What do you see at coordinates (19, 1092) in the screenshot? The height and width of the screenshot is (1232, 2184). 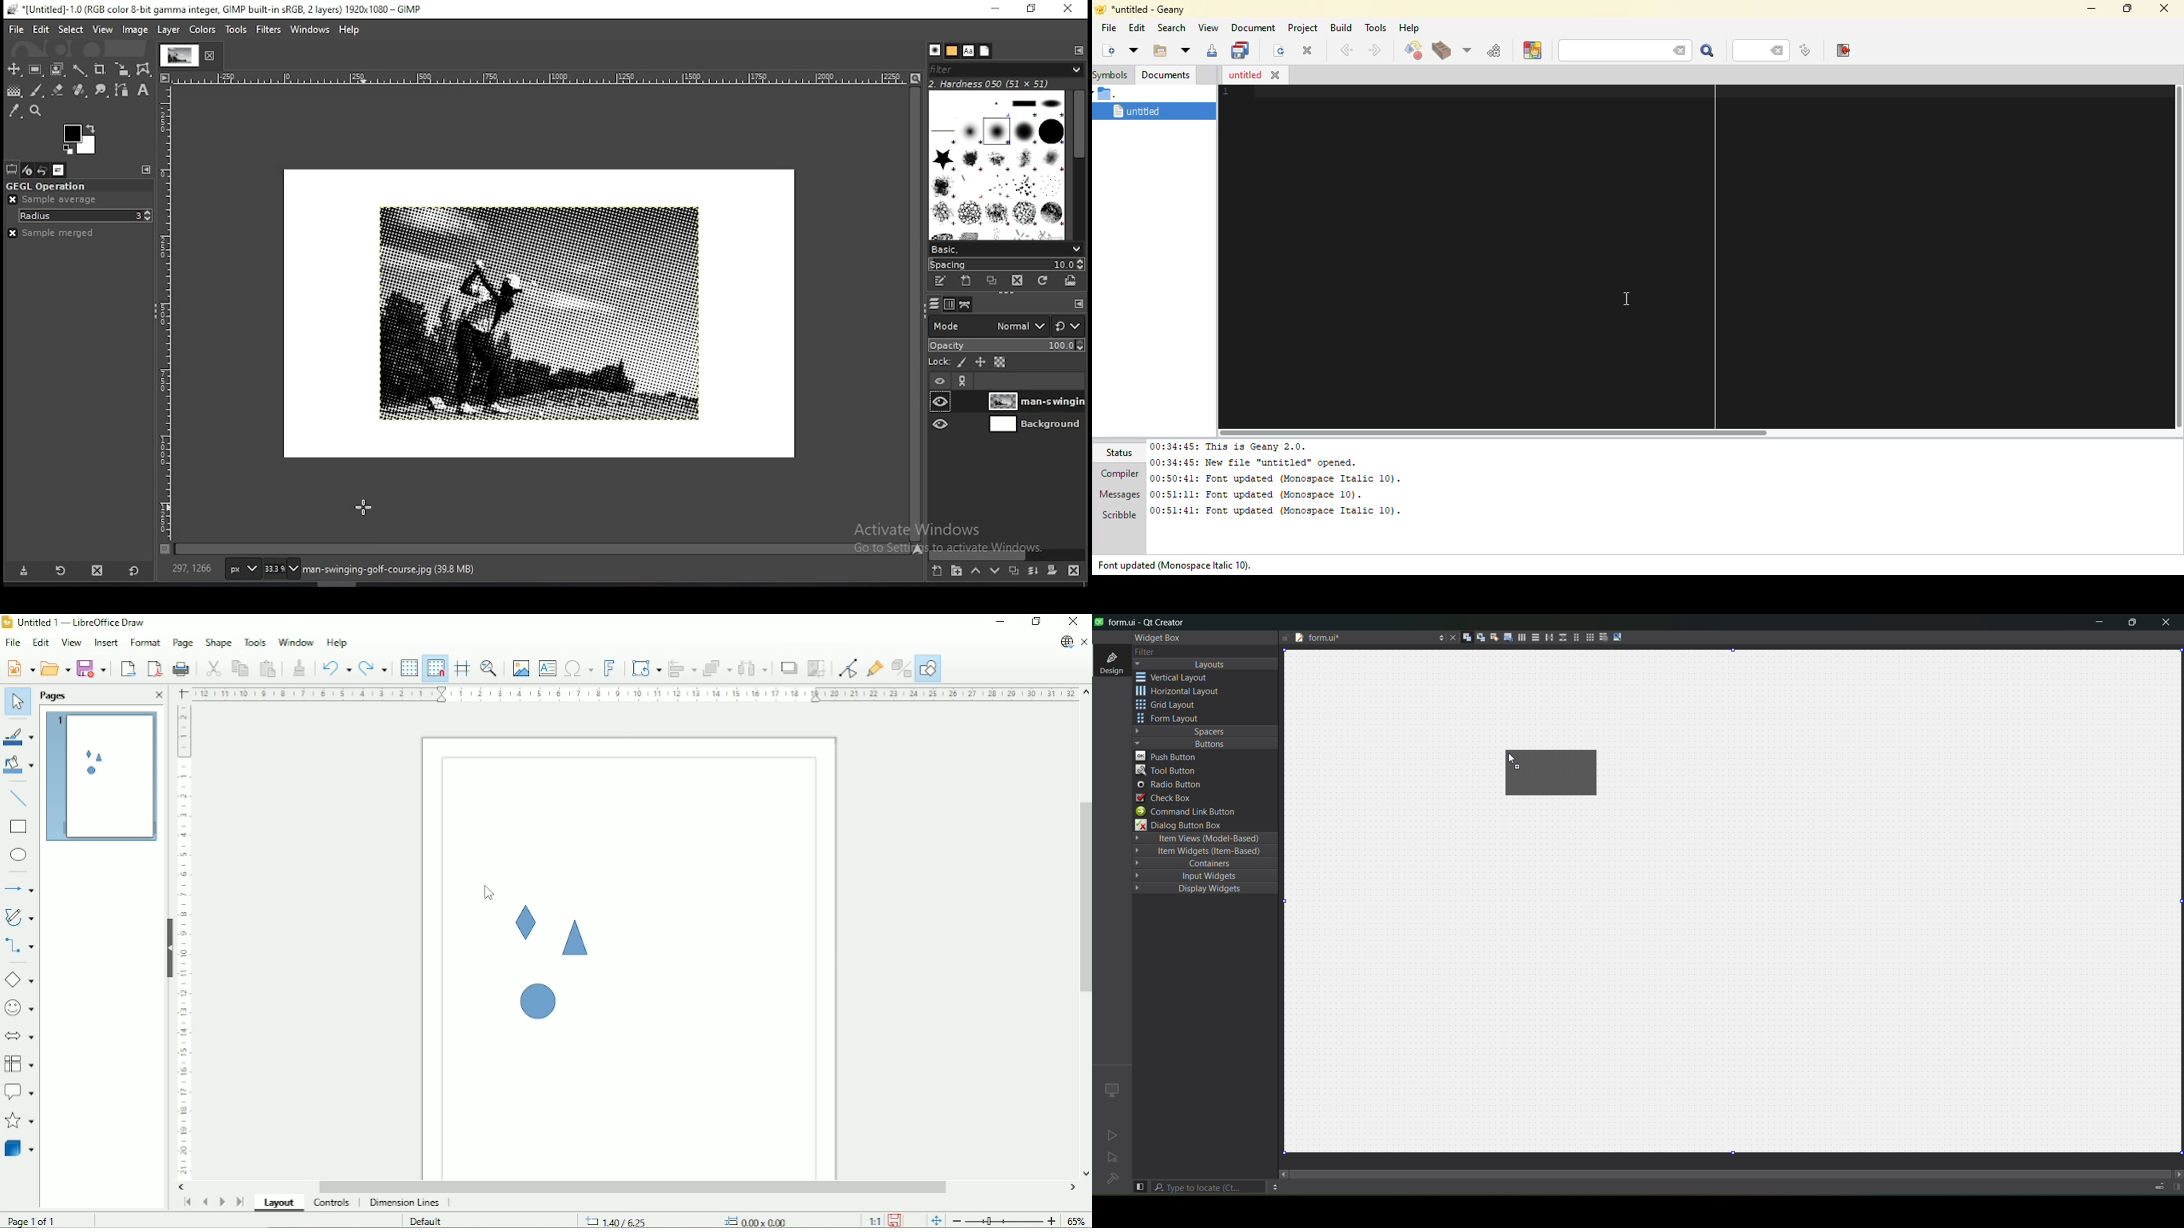 I see `Callout` at bounding box center [19, 1092].